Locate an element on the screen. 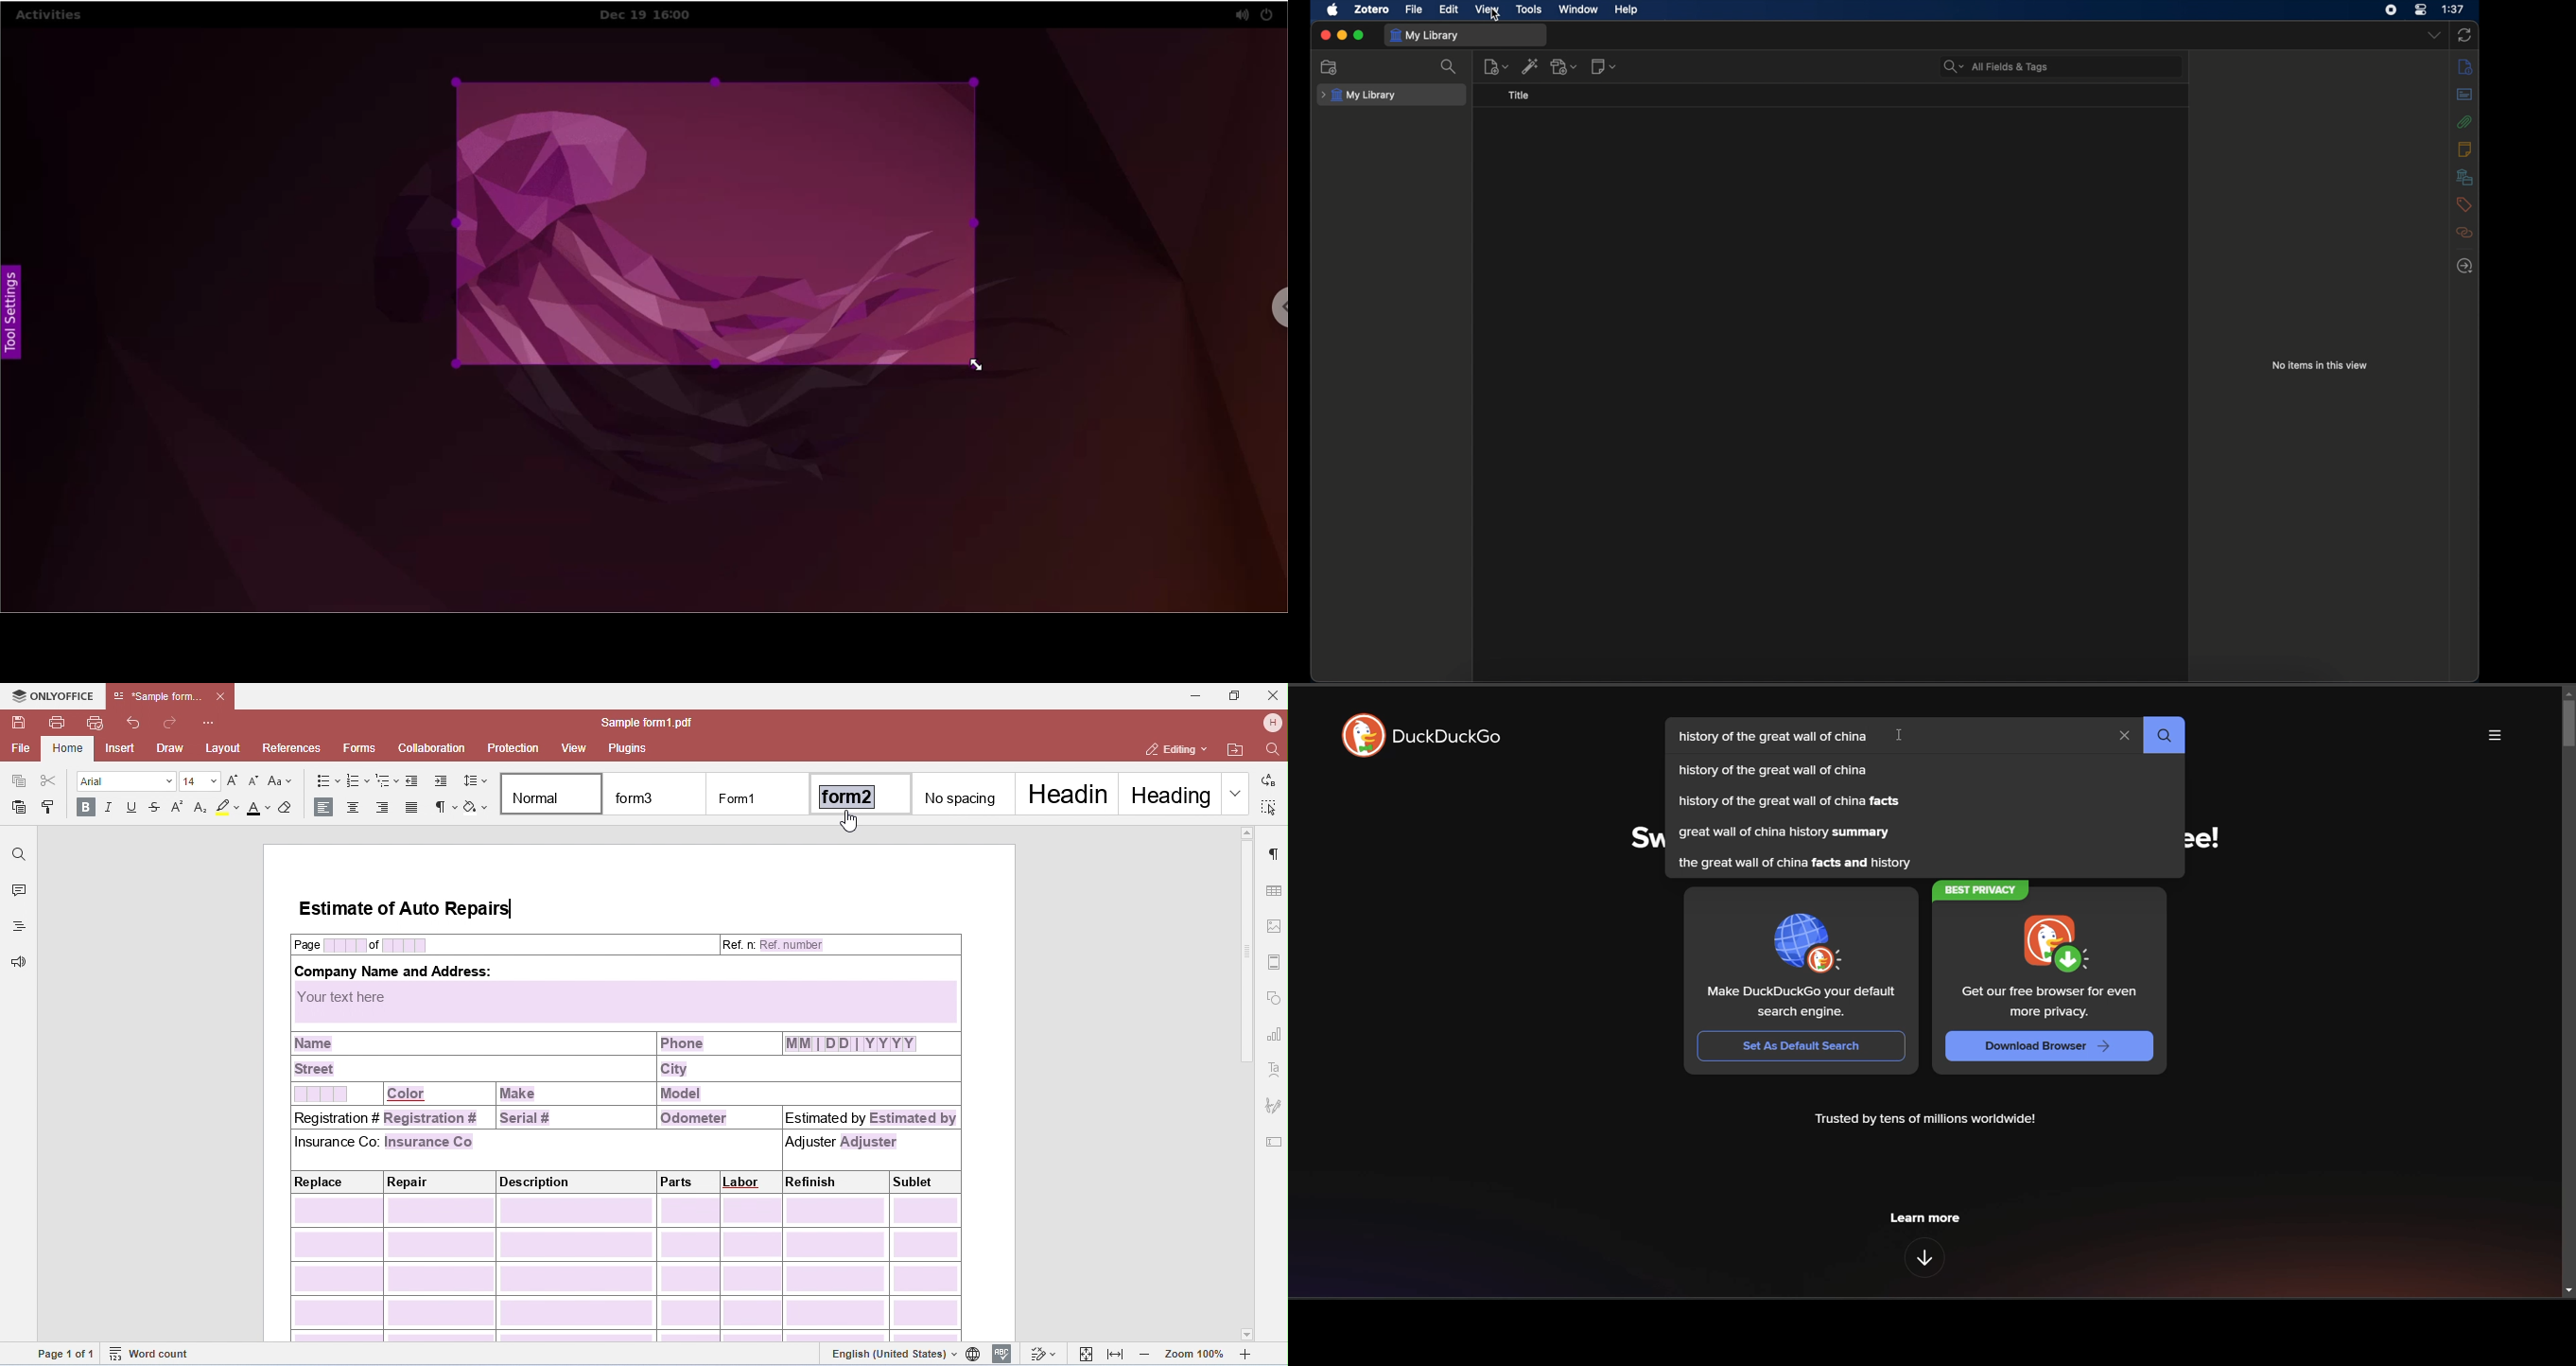 This screenshot has height=1372, width=2576. form3 is located at coordinates (656, 795).